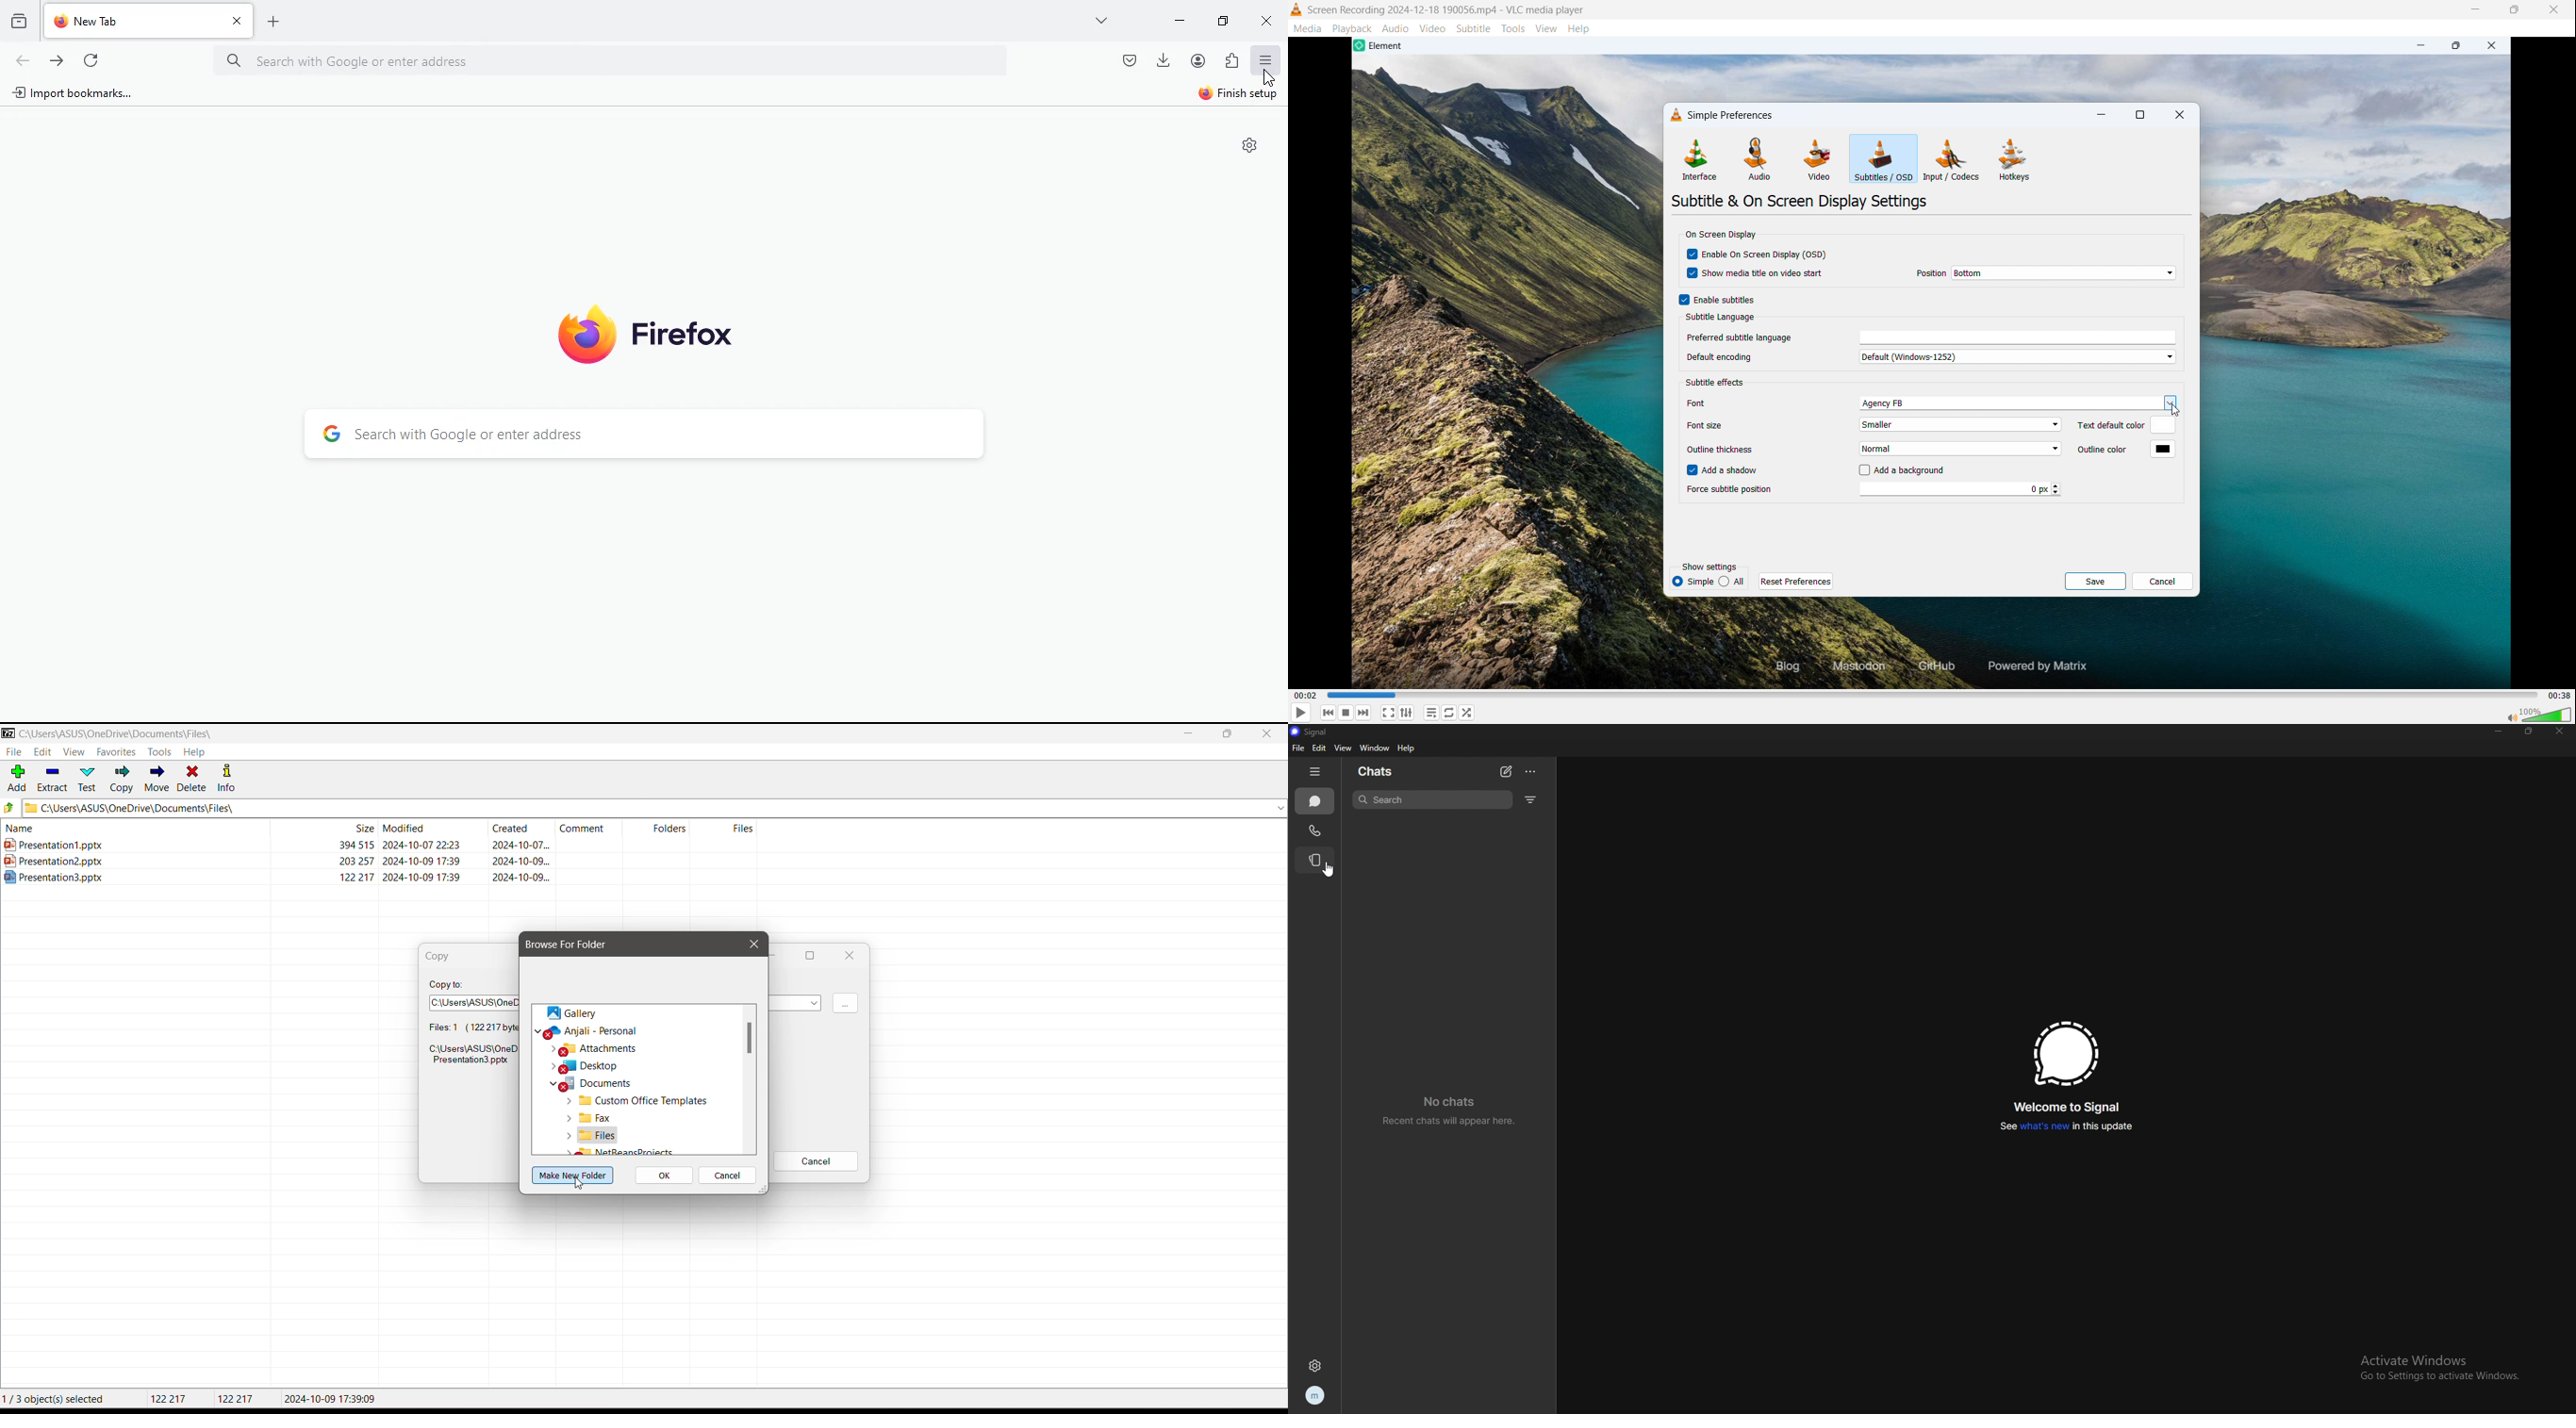  Describe the element at coordinates (576, 944) in the screenshot. I see `Browse for Folder` at that location.